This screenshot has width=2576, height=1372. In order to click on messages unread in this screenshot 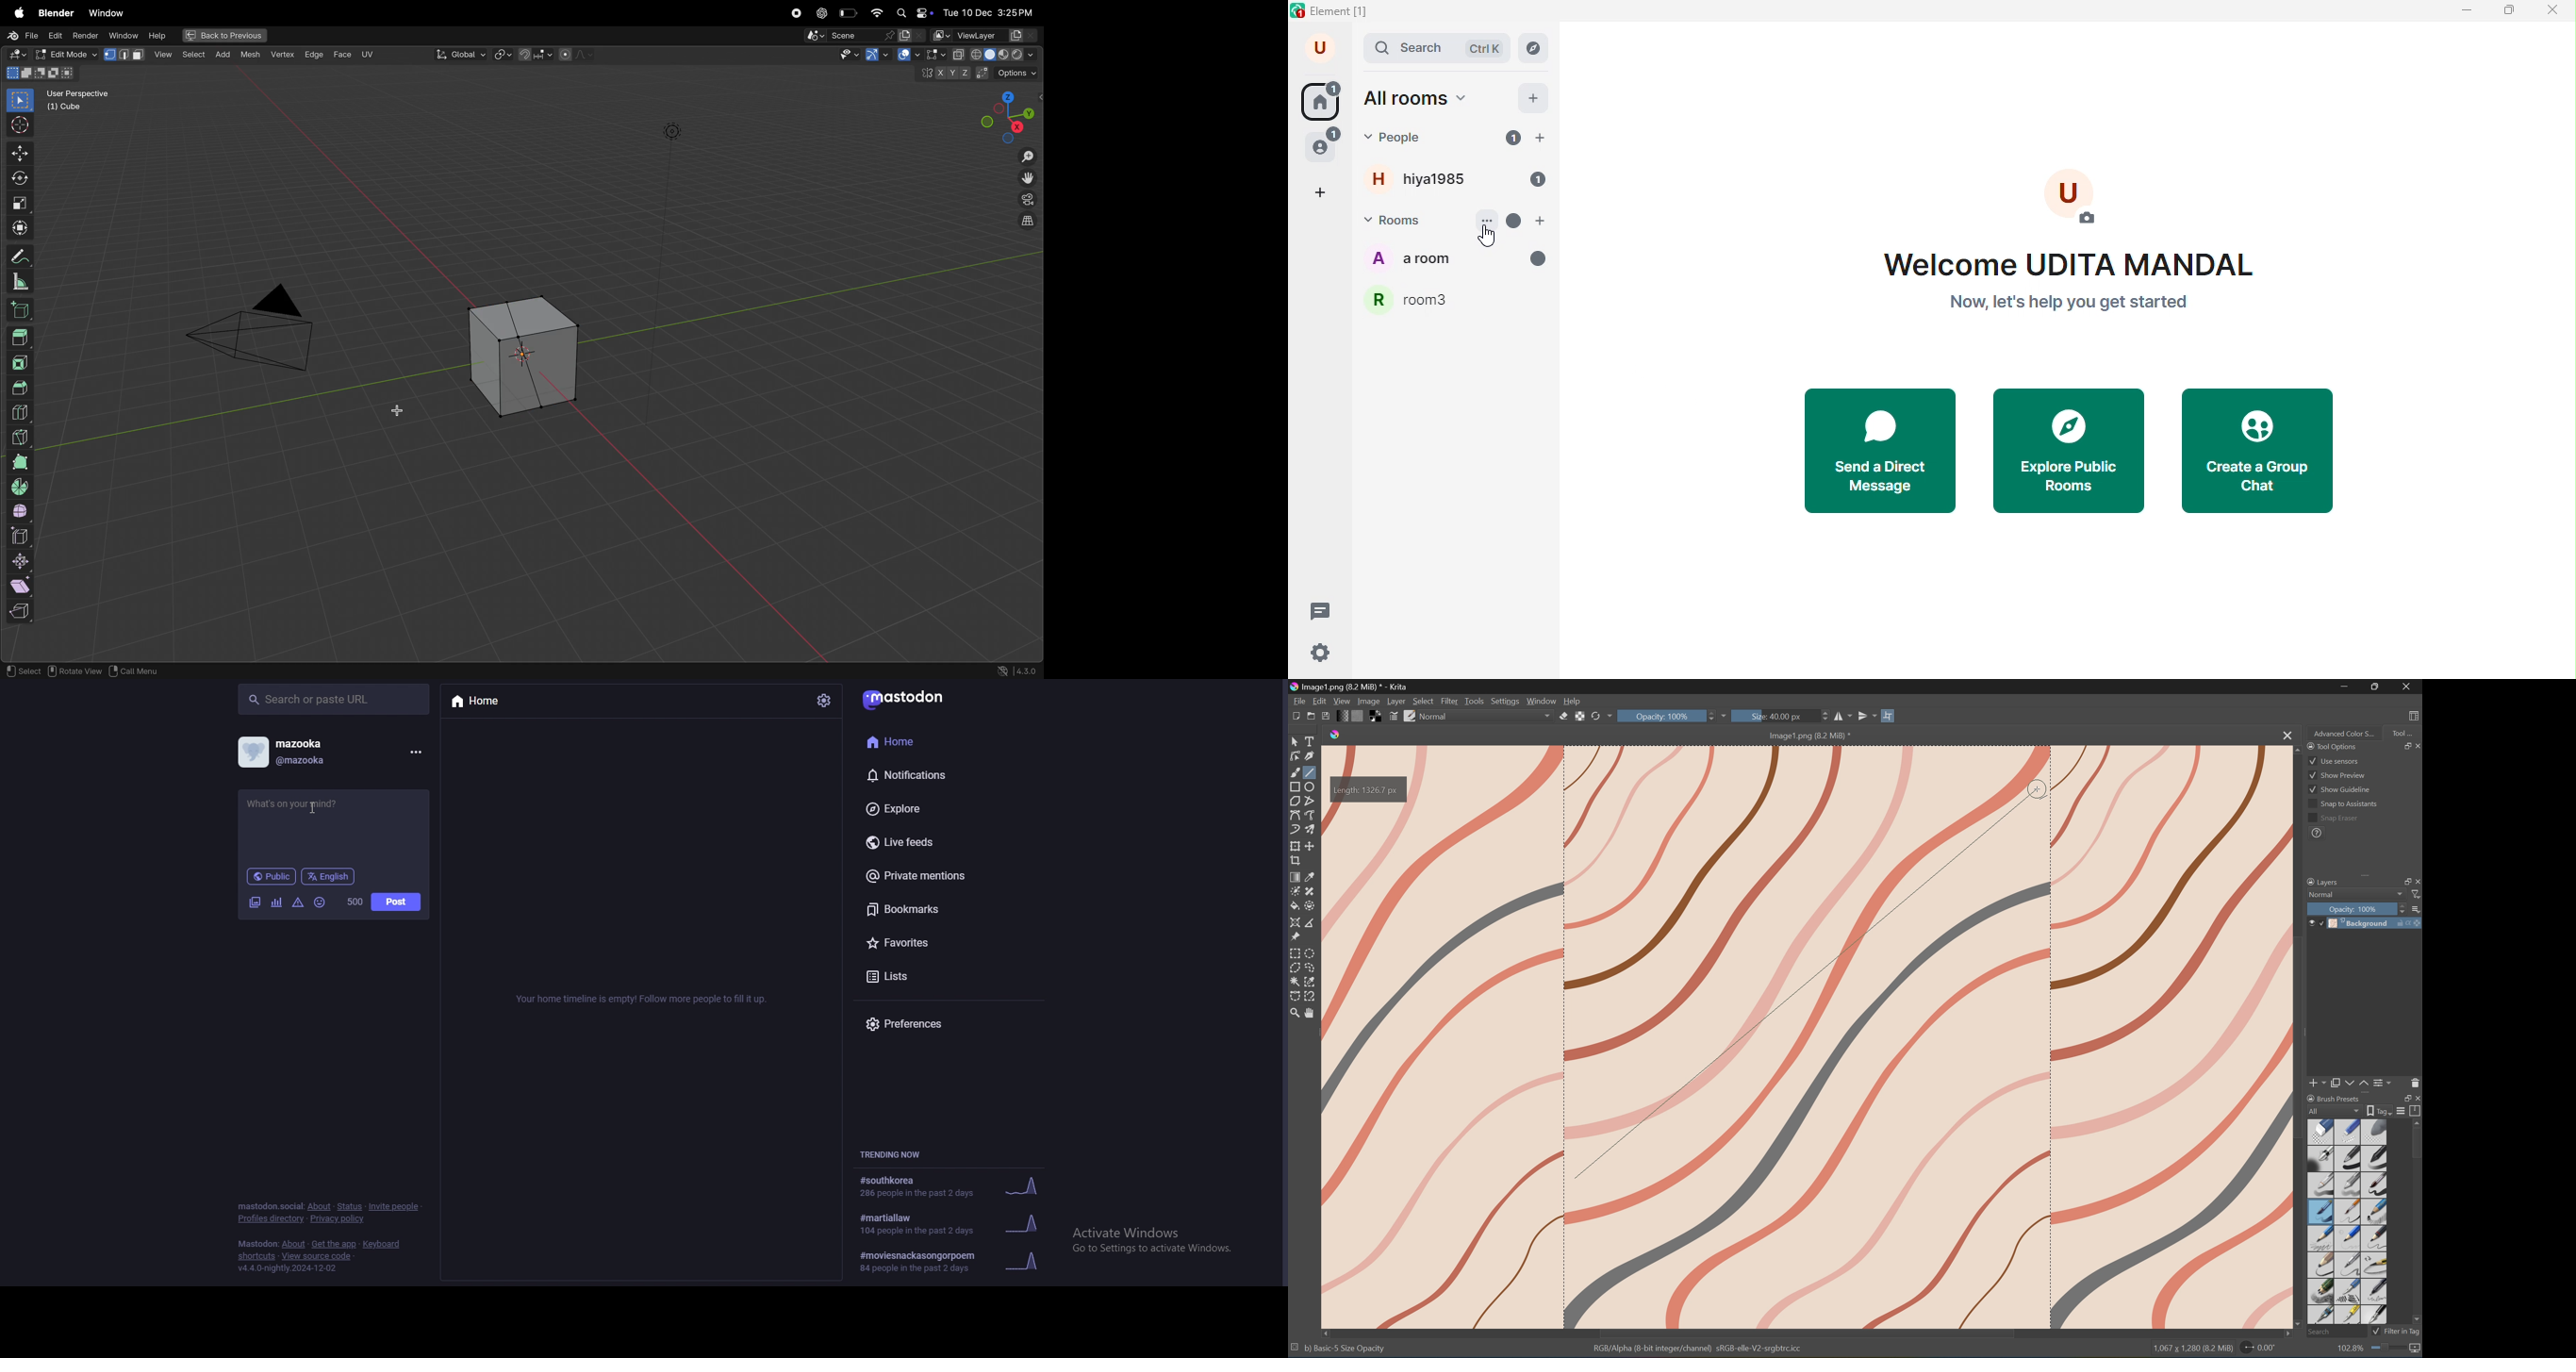, I will do `click(1535, 258)`.